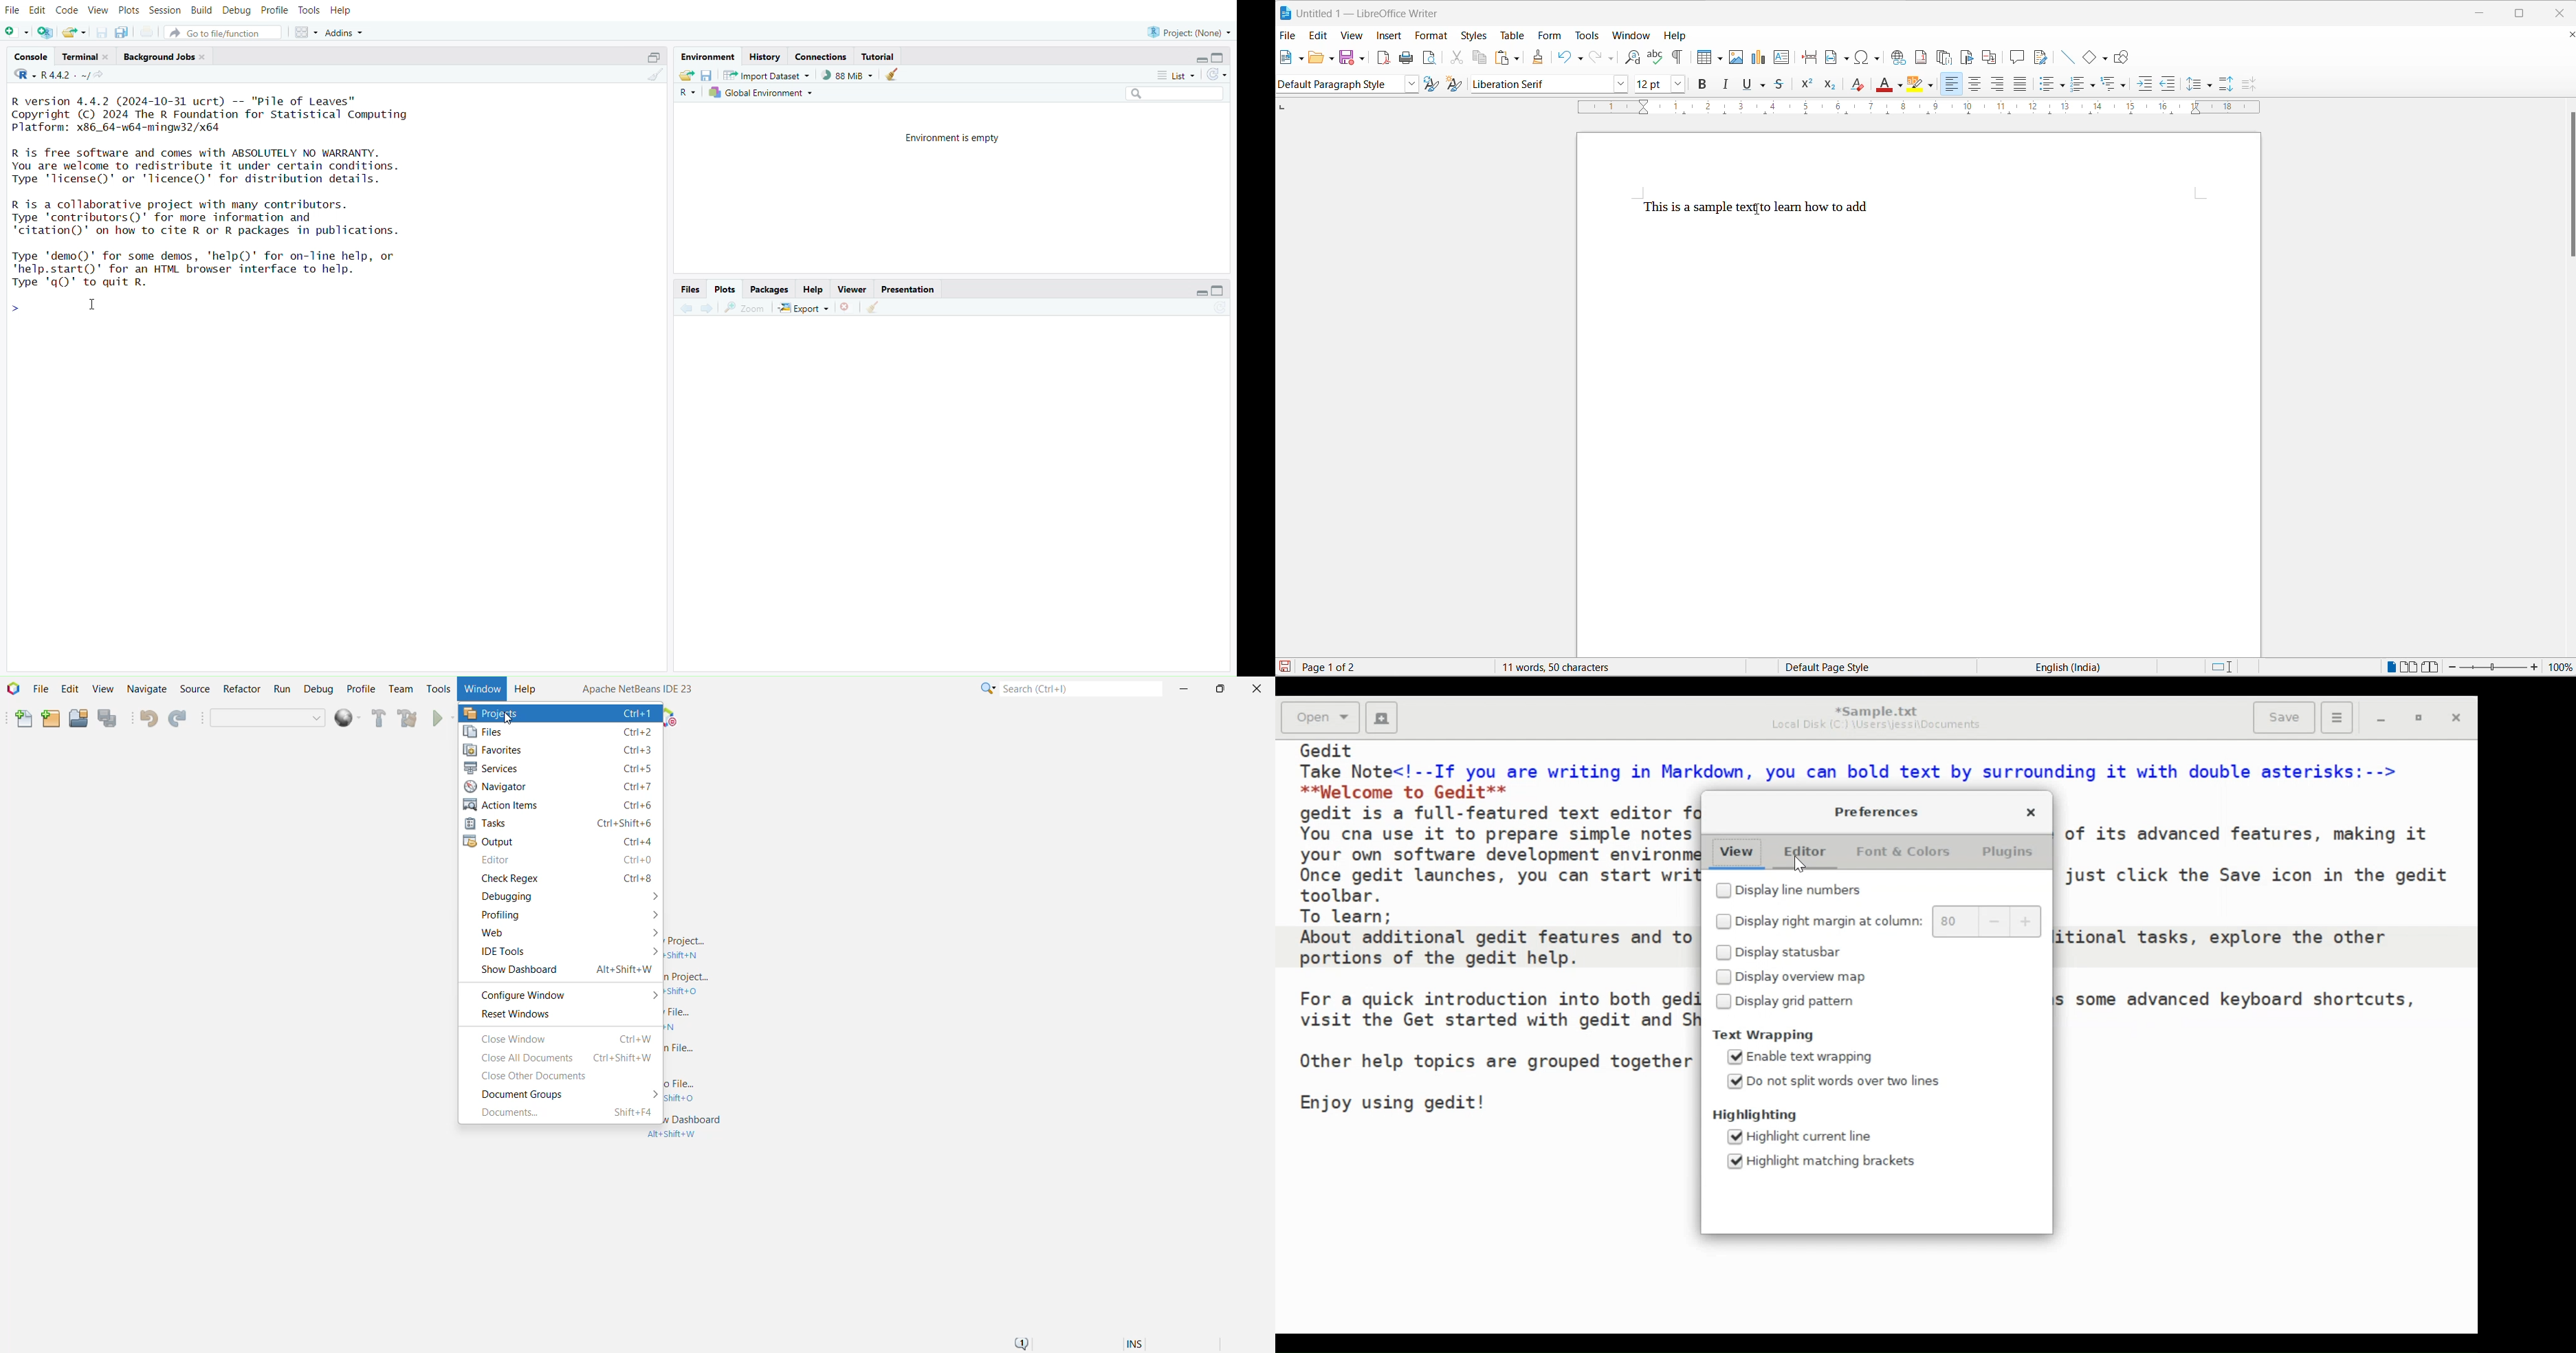 This screenshot has width=2576, height=1372. Describe the element at coordinates (1171, 93) in the screenshot. I see `search` at that location.